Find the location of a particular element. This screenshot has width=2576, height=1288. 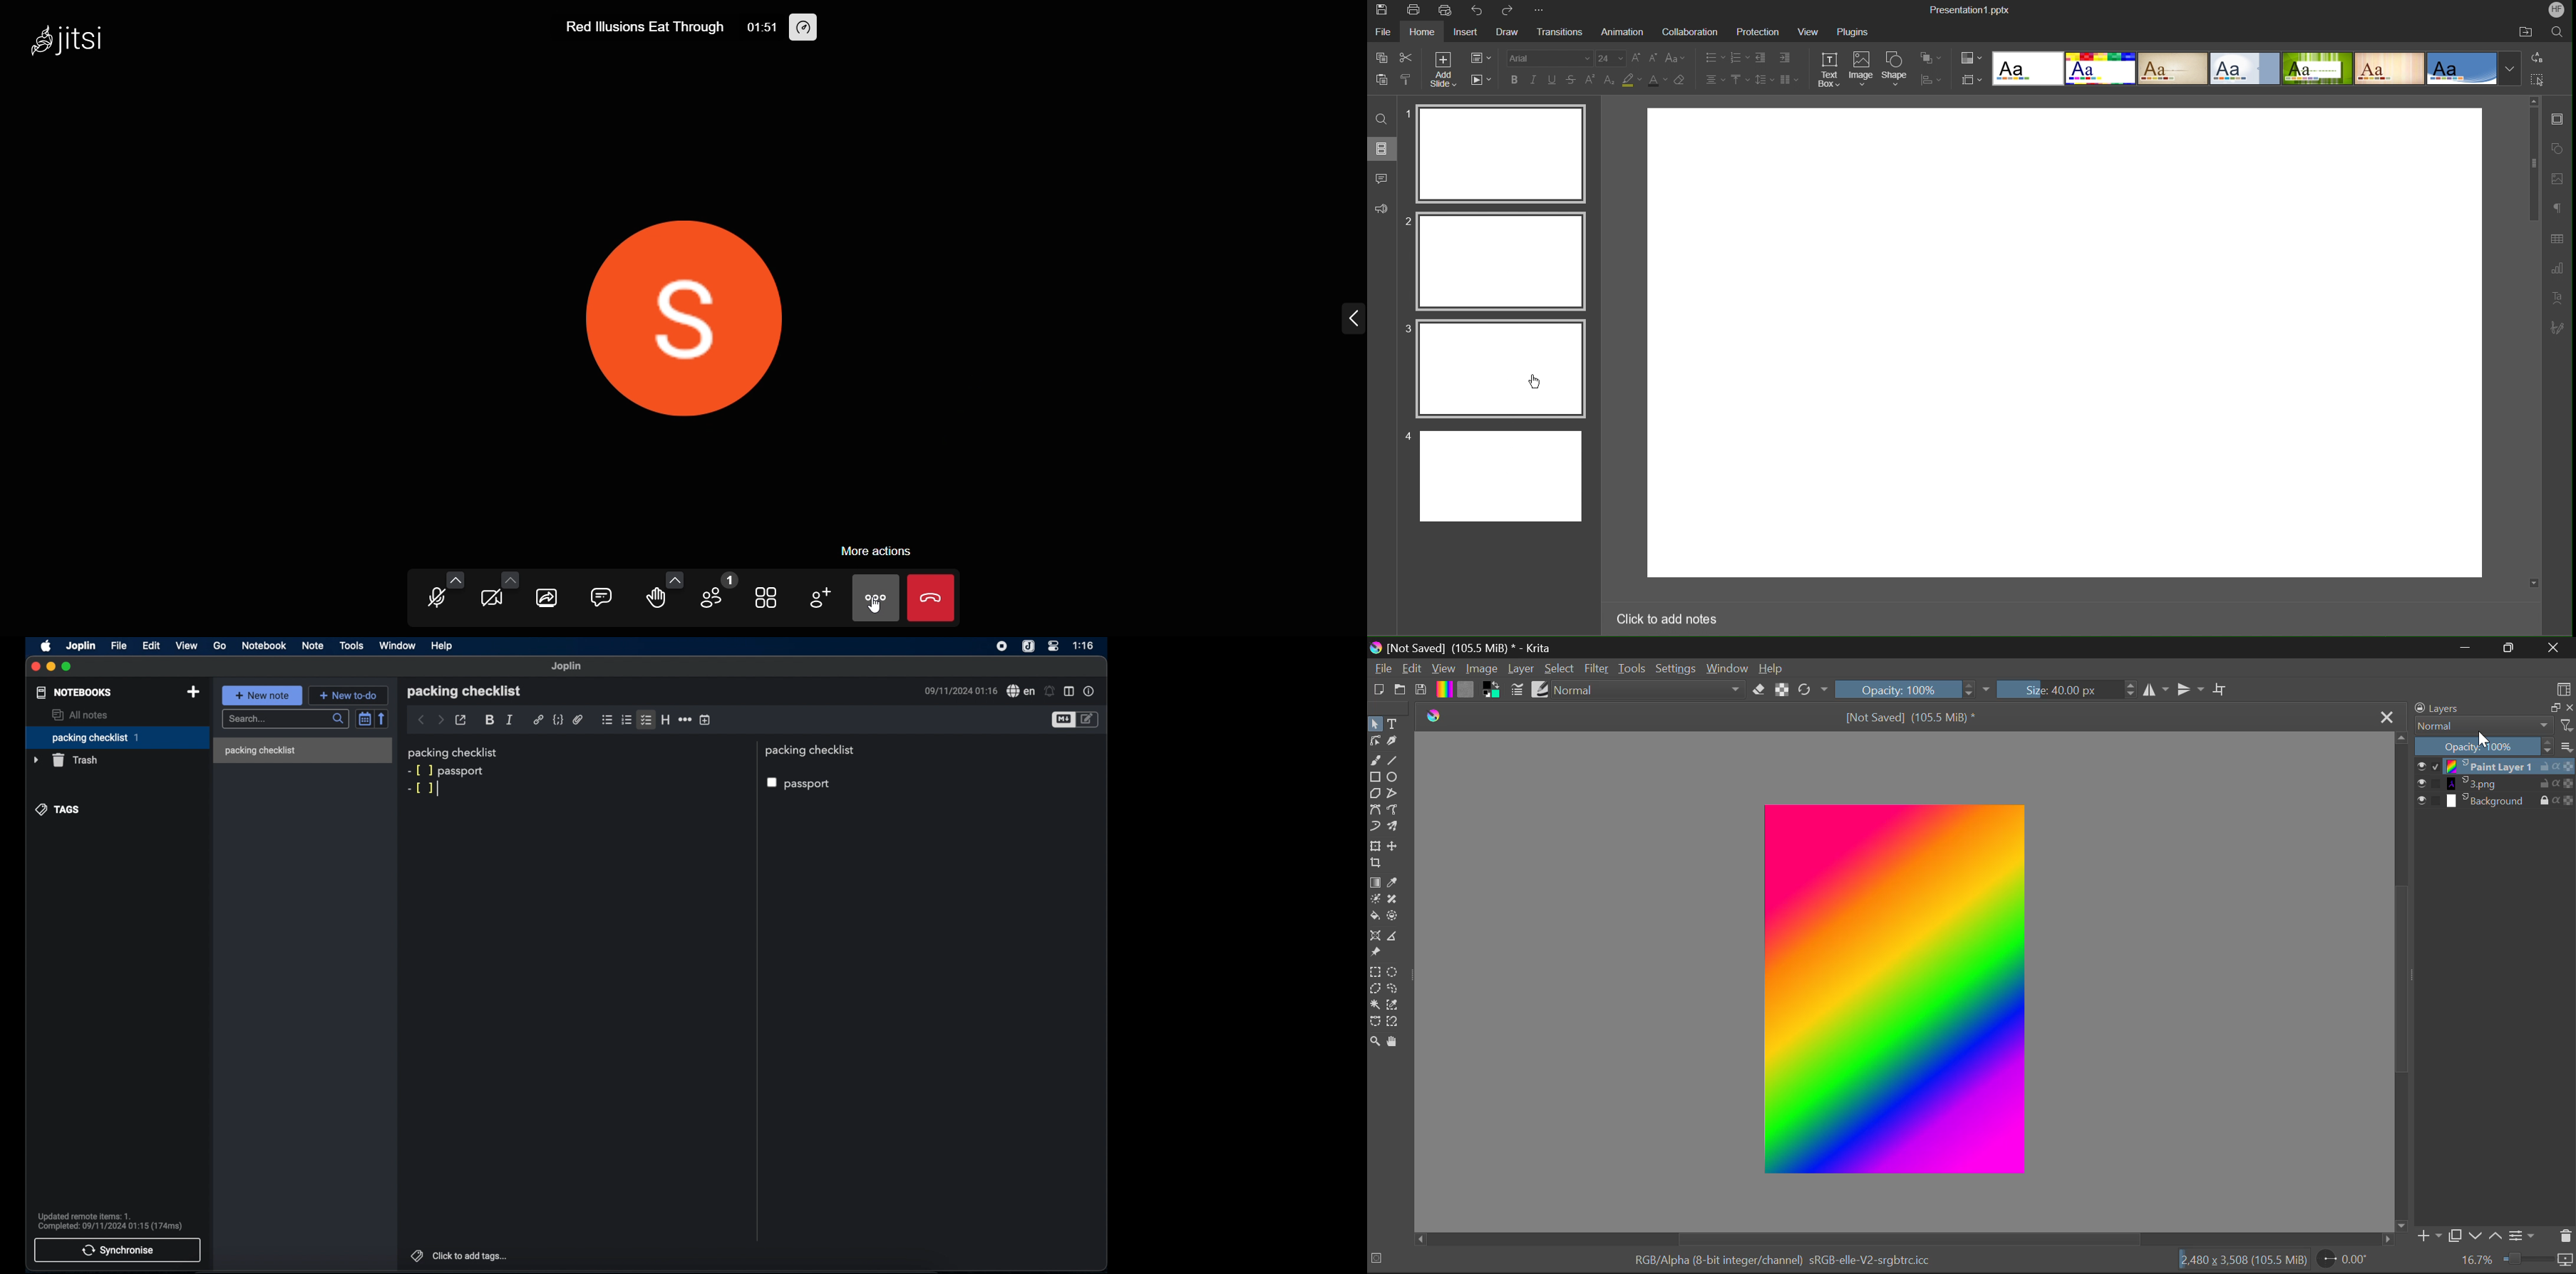

control center is located at coordinates (1054, 646).